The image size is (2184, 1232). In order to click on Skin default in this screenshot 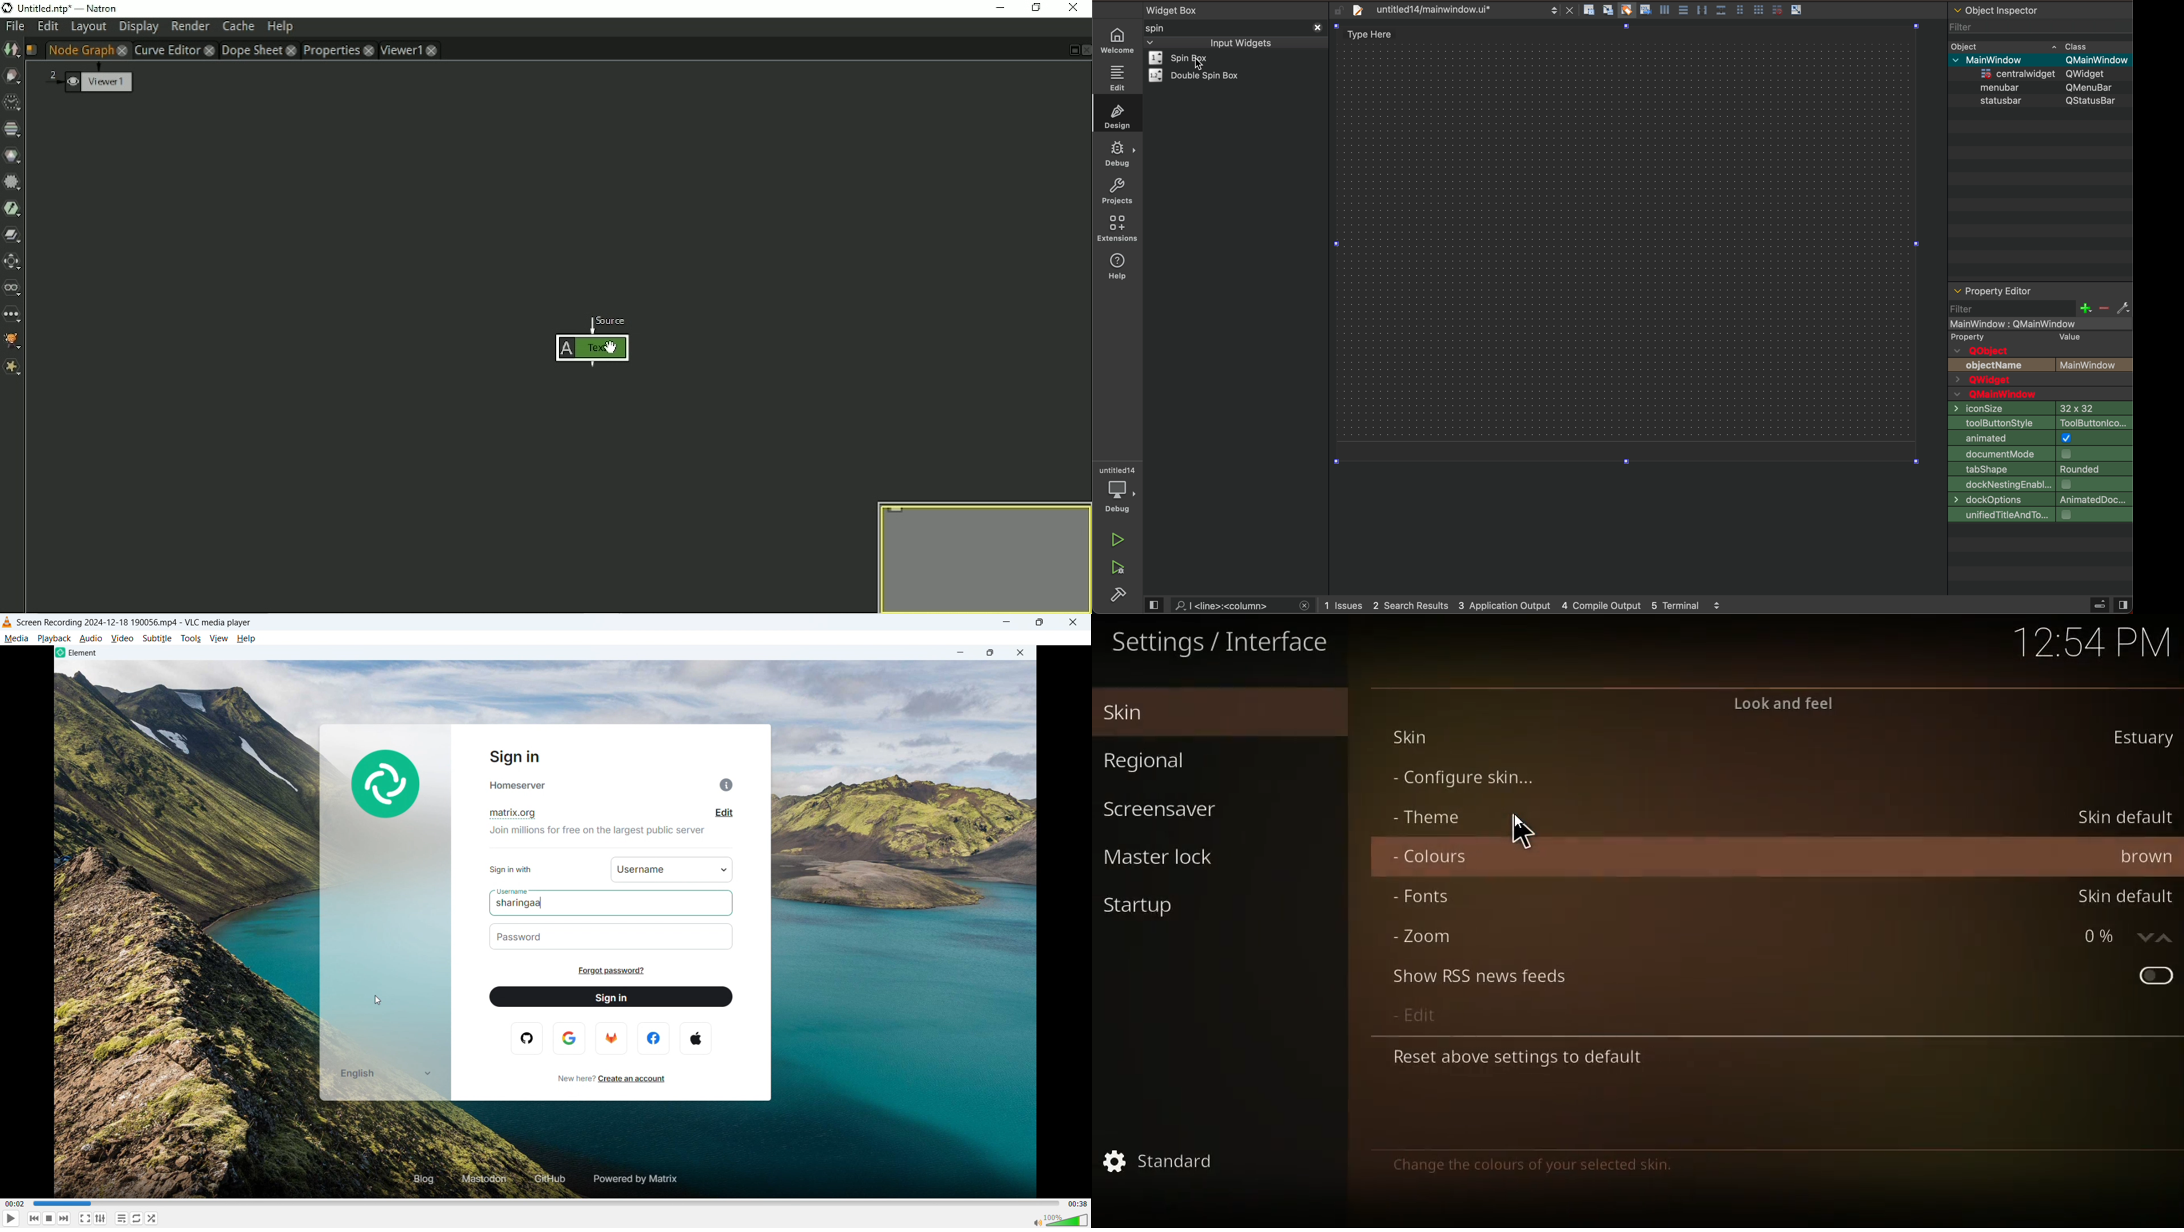, I will do `click(2128, 899)`.